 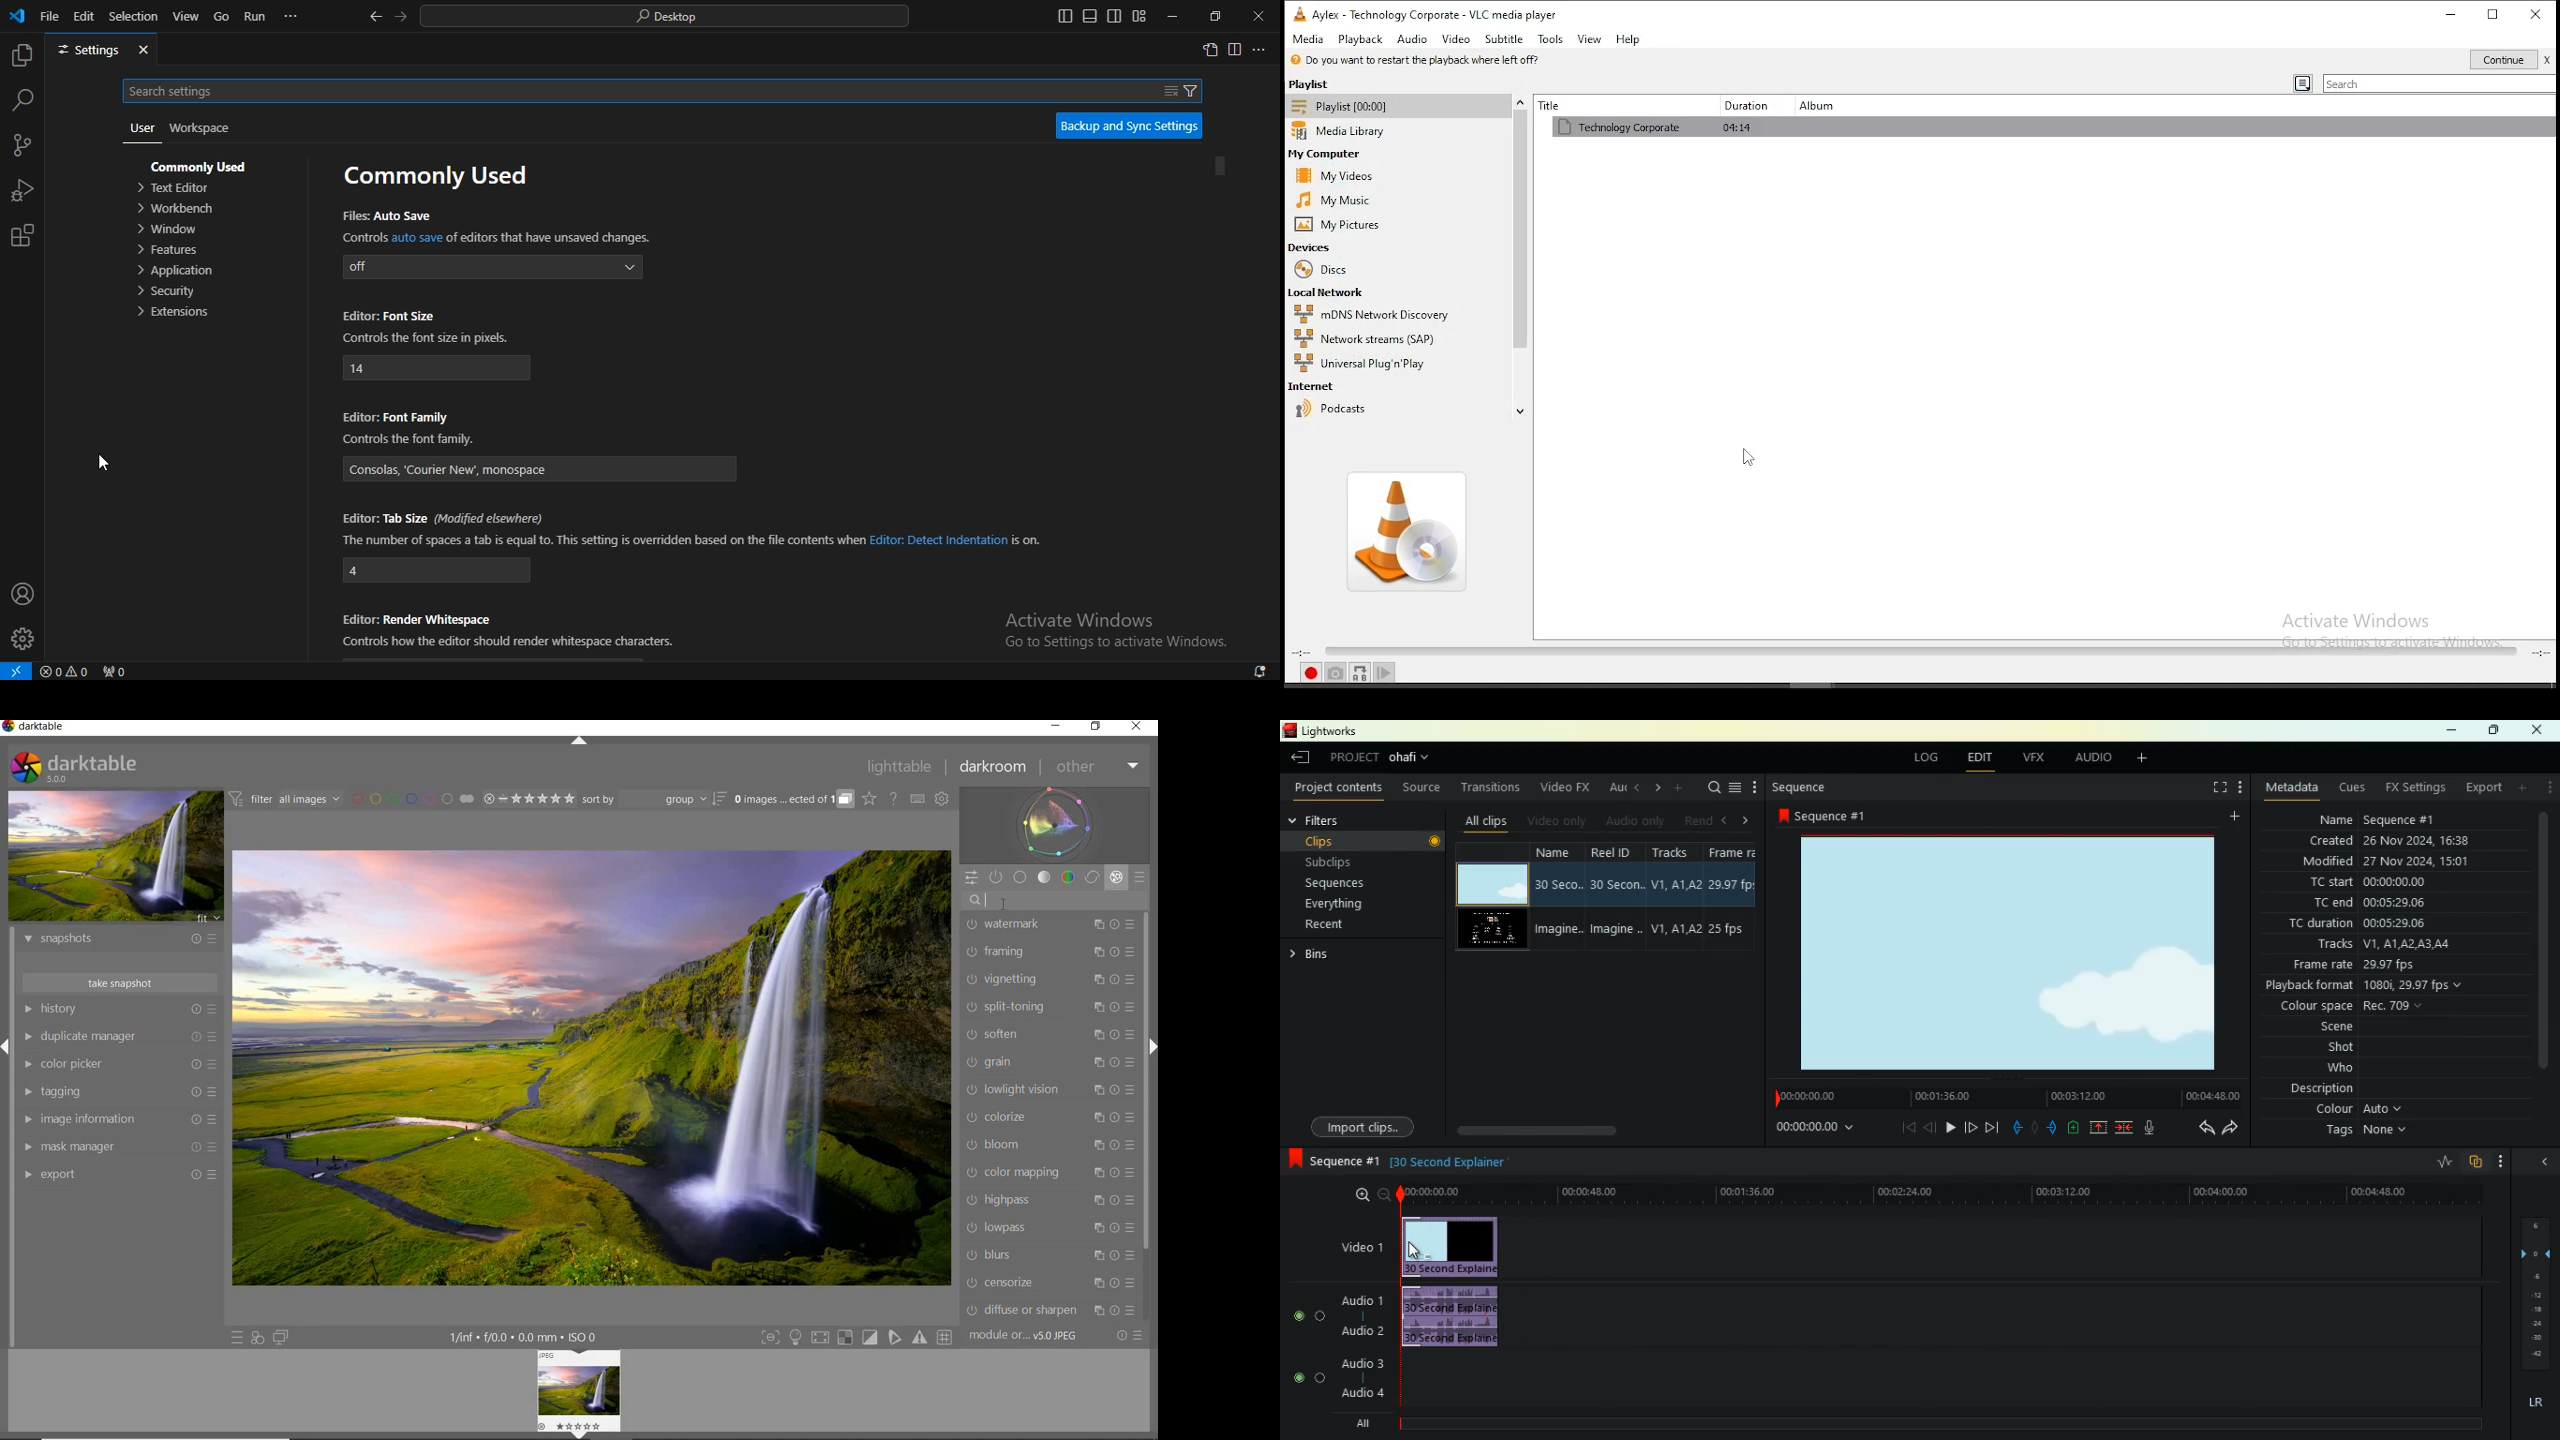 I want to click on aylex - technologt corporate - VLC media player, so click(x=1441, y=12).